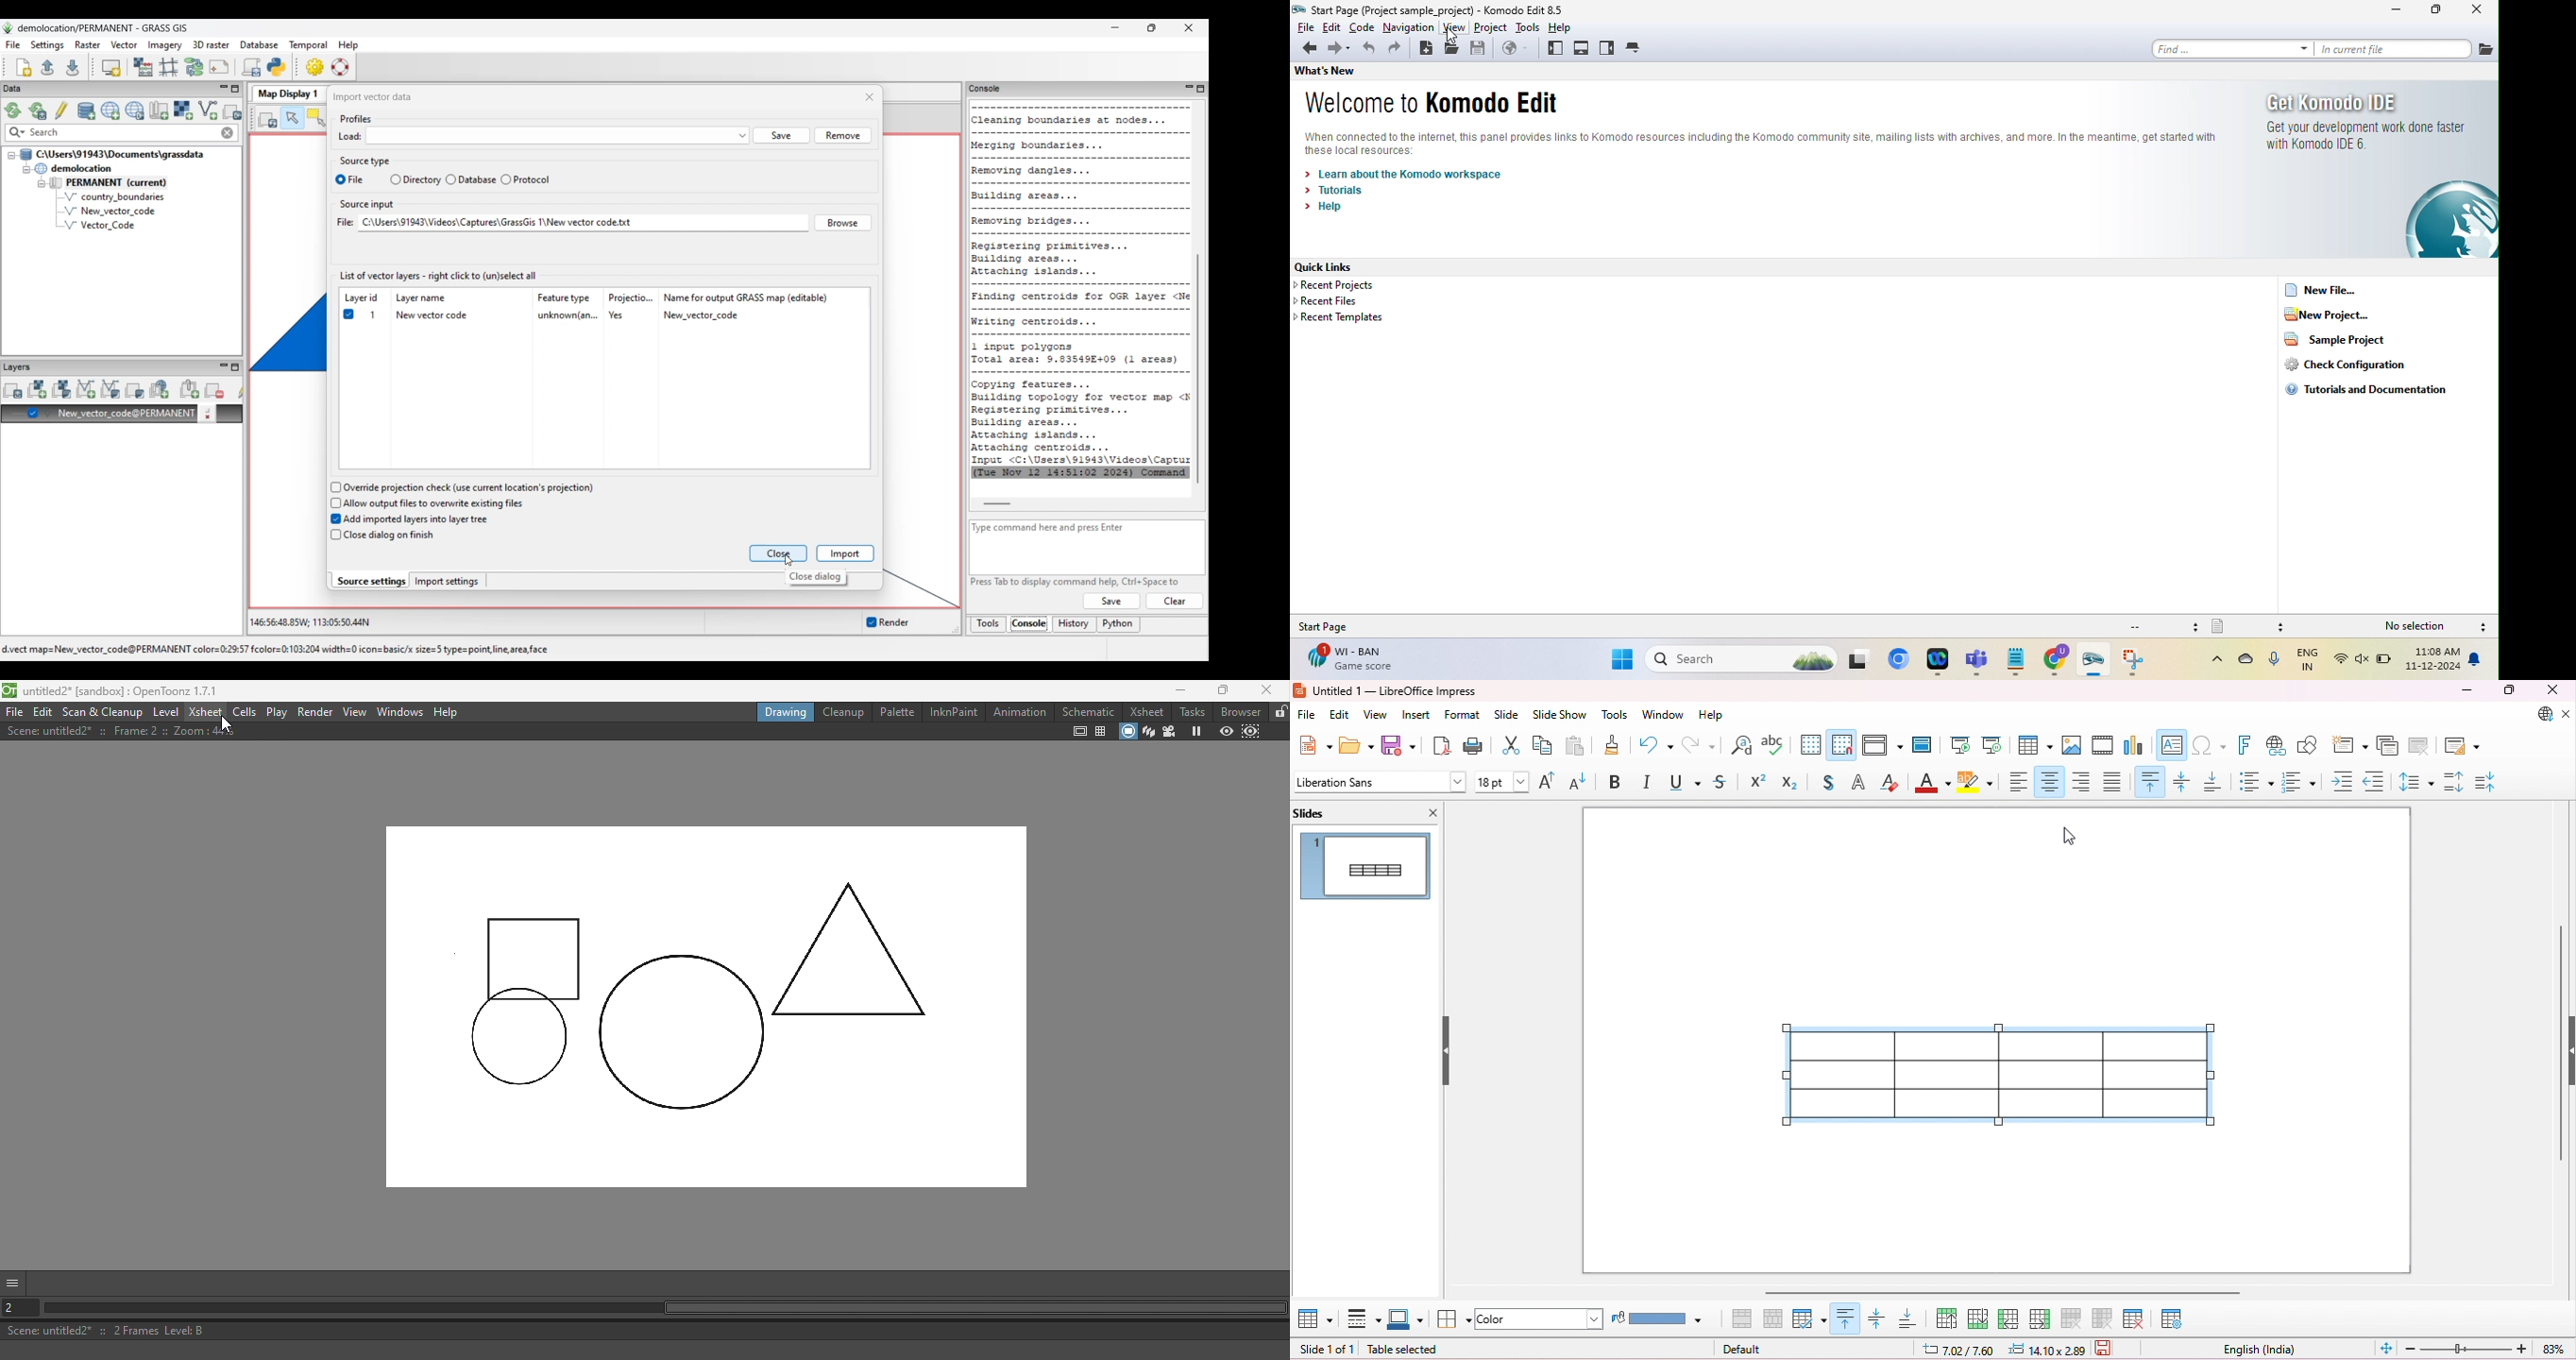 This screenshot has width=2576, height=1372. I want to click on clone, so click(1612, 744).